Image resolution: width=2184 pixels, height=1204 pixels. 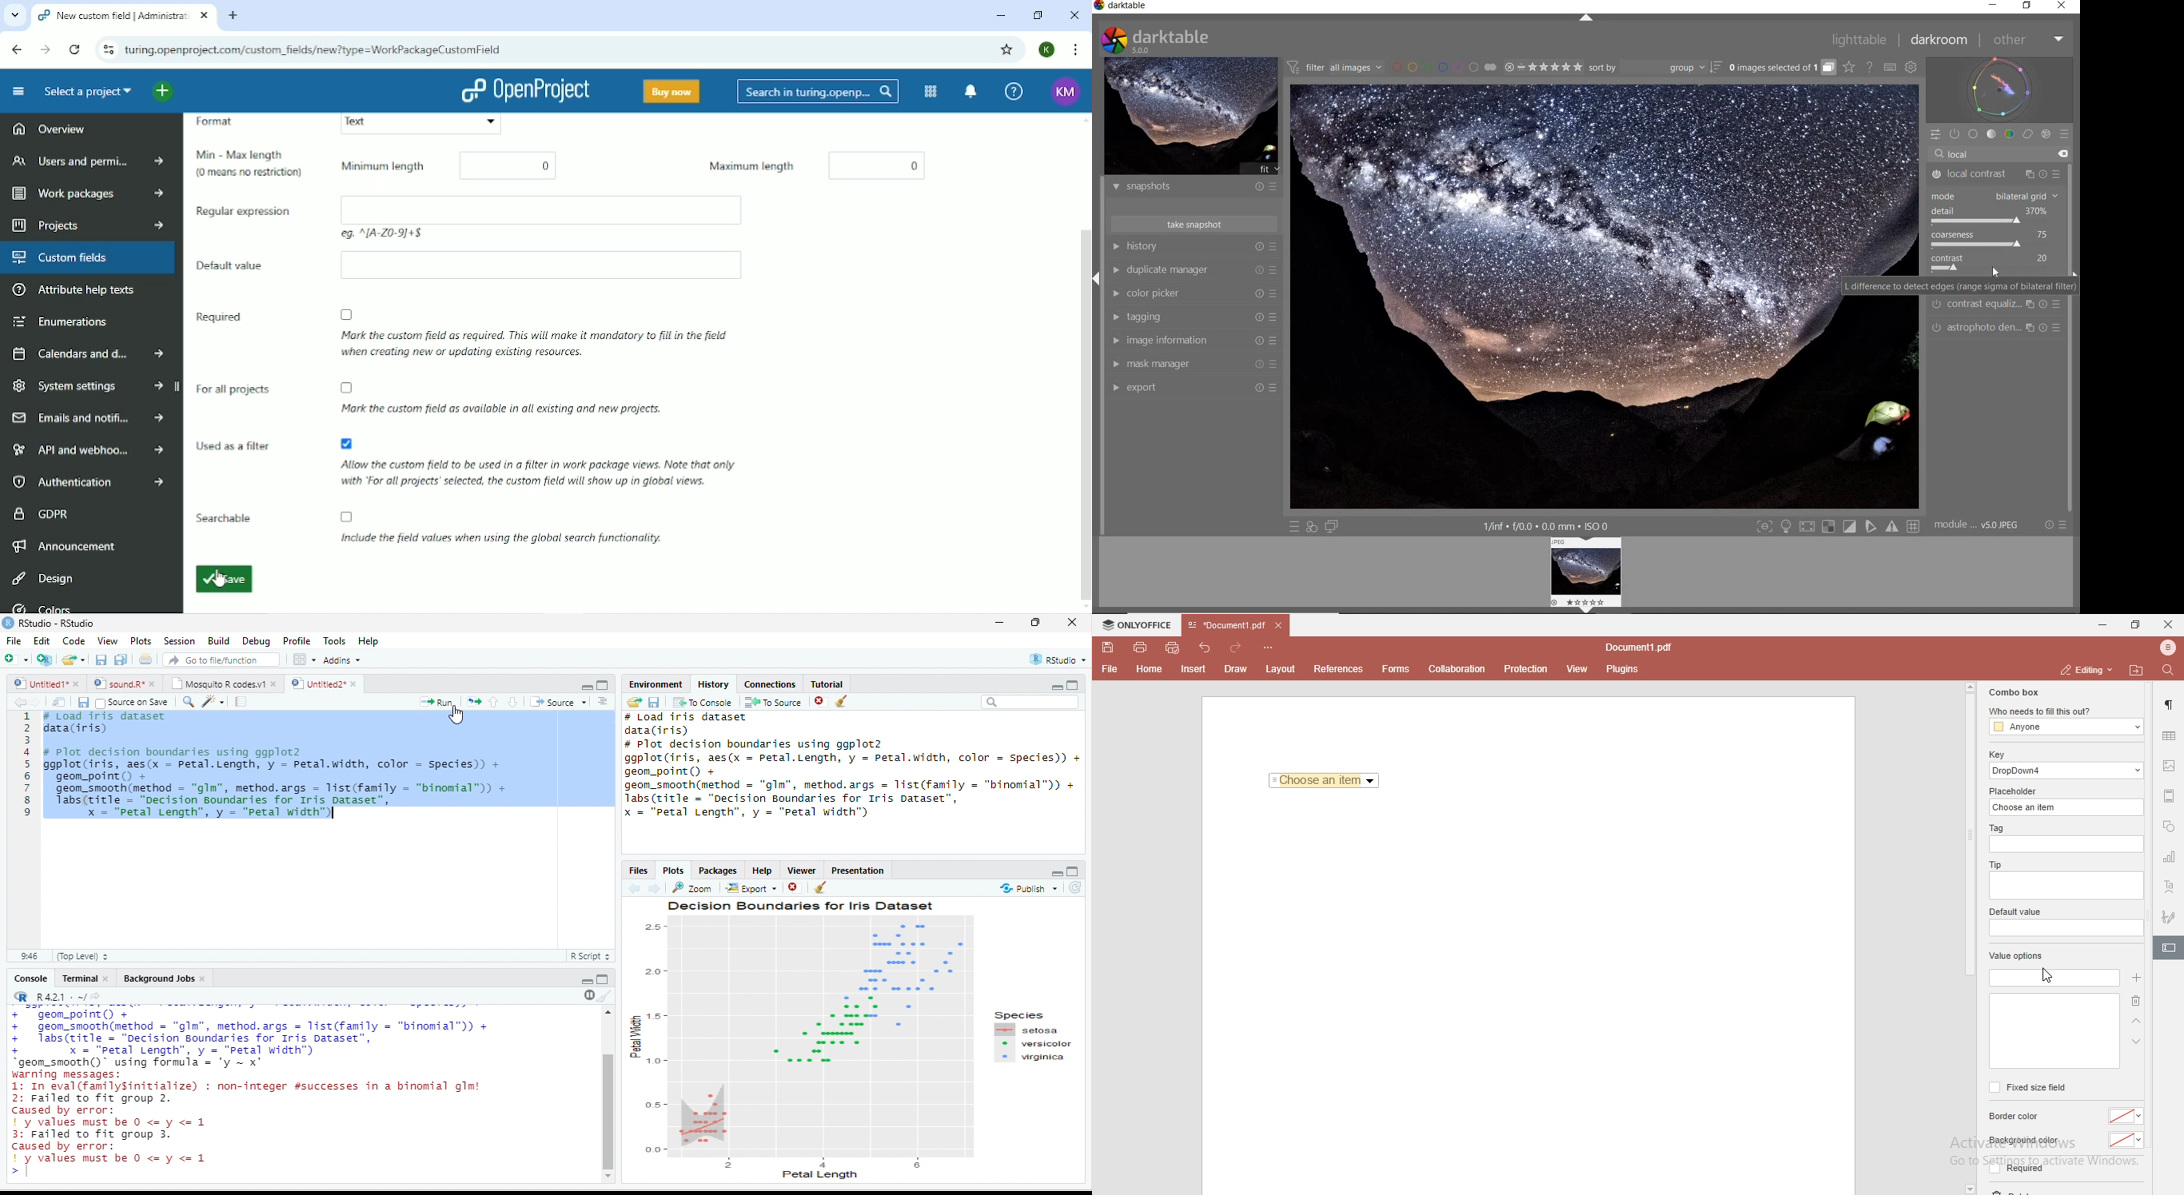 What do you see at coordinates (282, 803) in the screenshot?
I see `geom_smooth(method = gim , method.args = list(Tamily = binomial )) +
Tabs(title - “Decision Boundaries for Iris Dataset”,
x = "petal Length”, y = "Petal width")` at bounding box center [282, 803].